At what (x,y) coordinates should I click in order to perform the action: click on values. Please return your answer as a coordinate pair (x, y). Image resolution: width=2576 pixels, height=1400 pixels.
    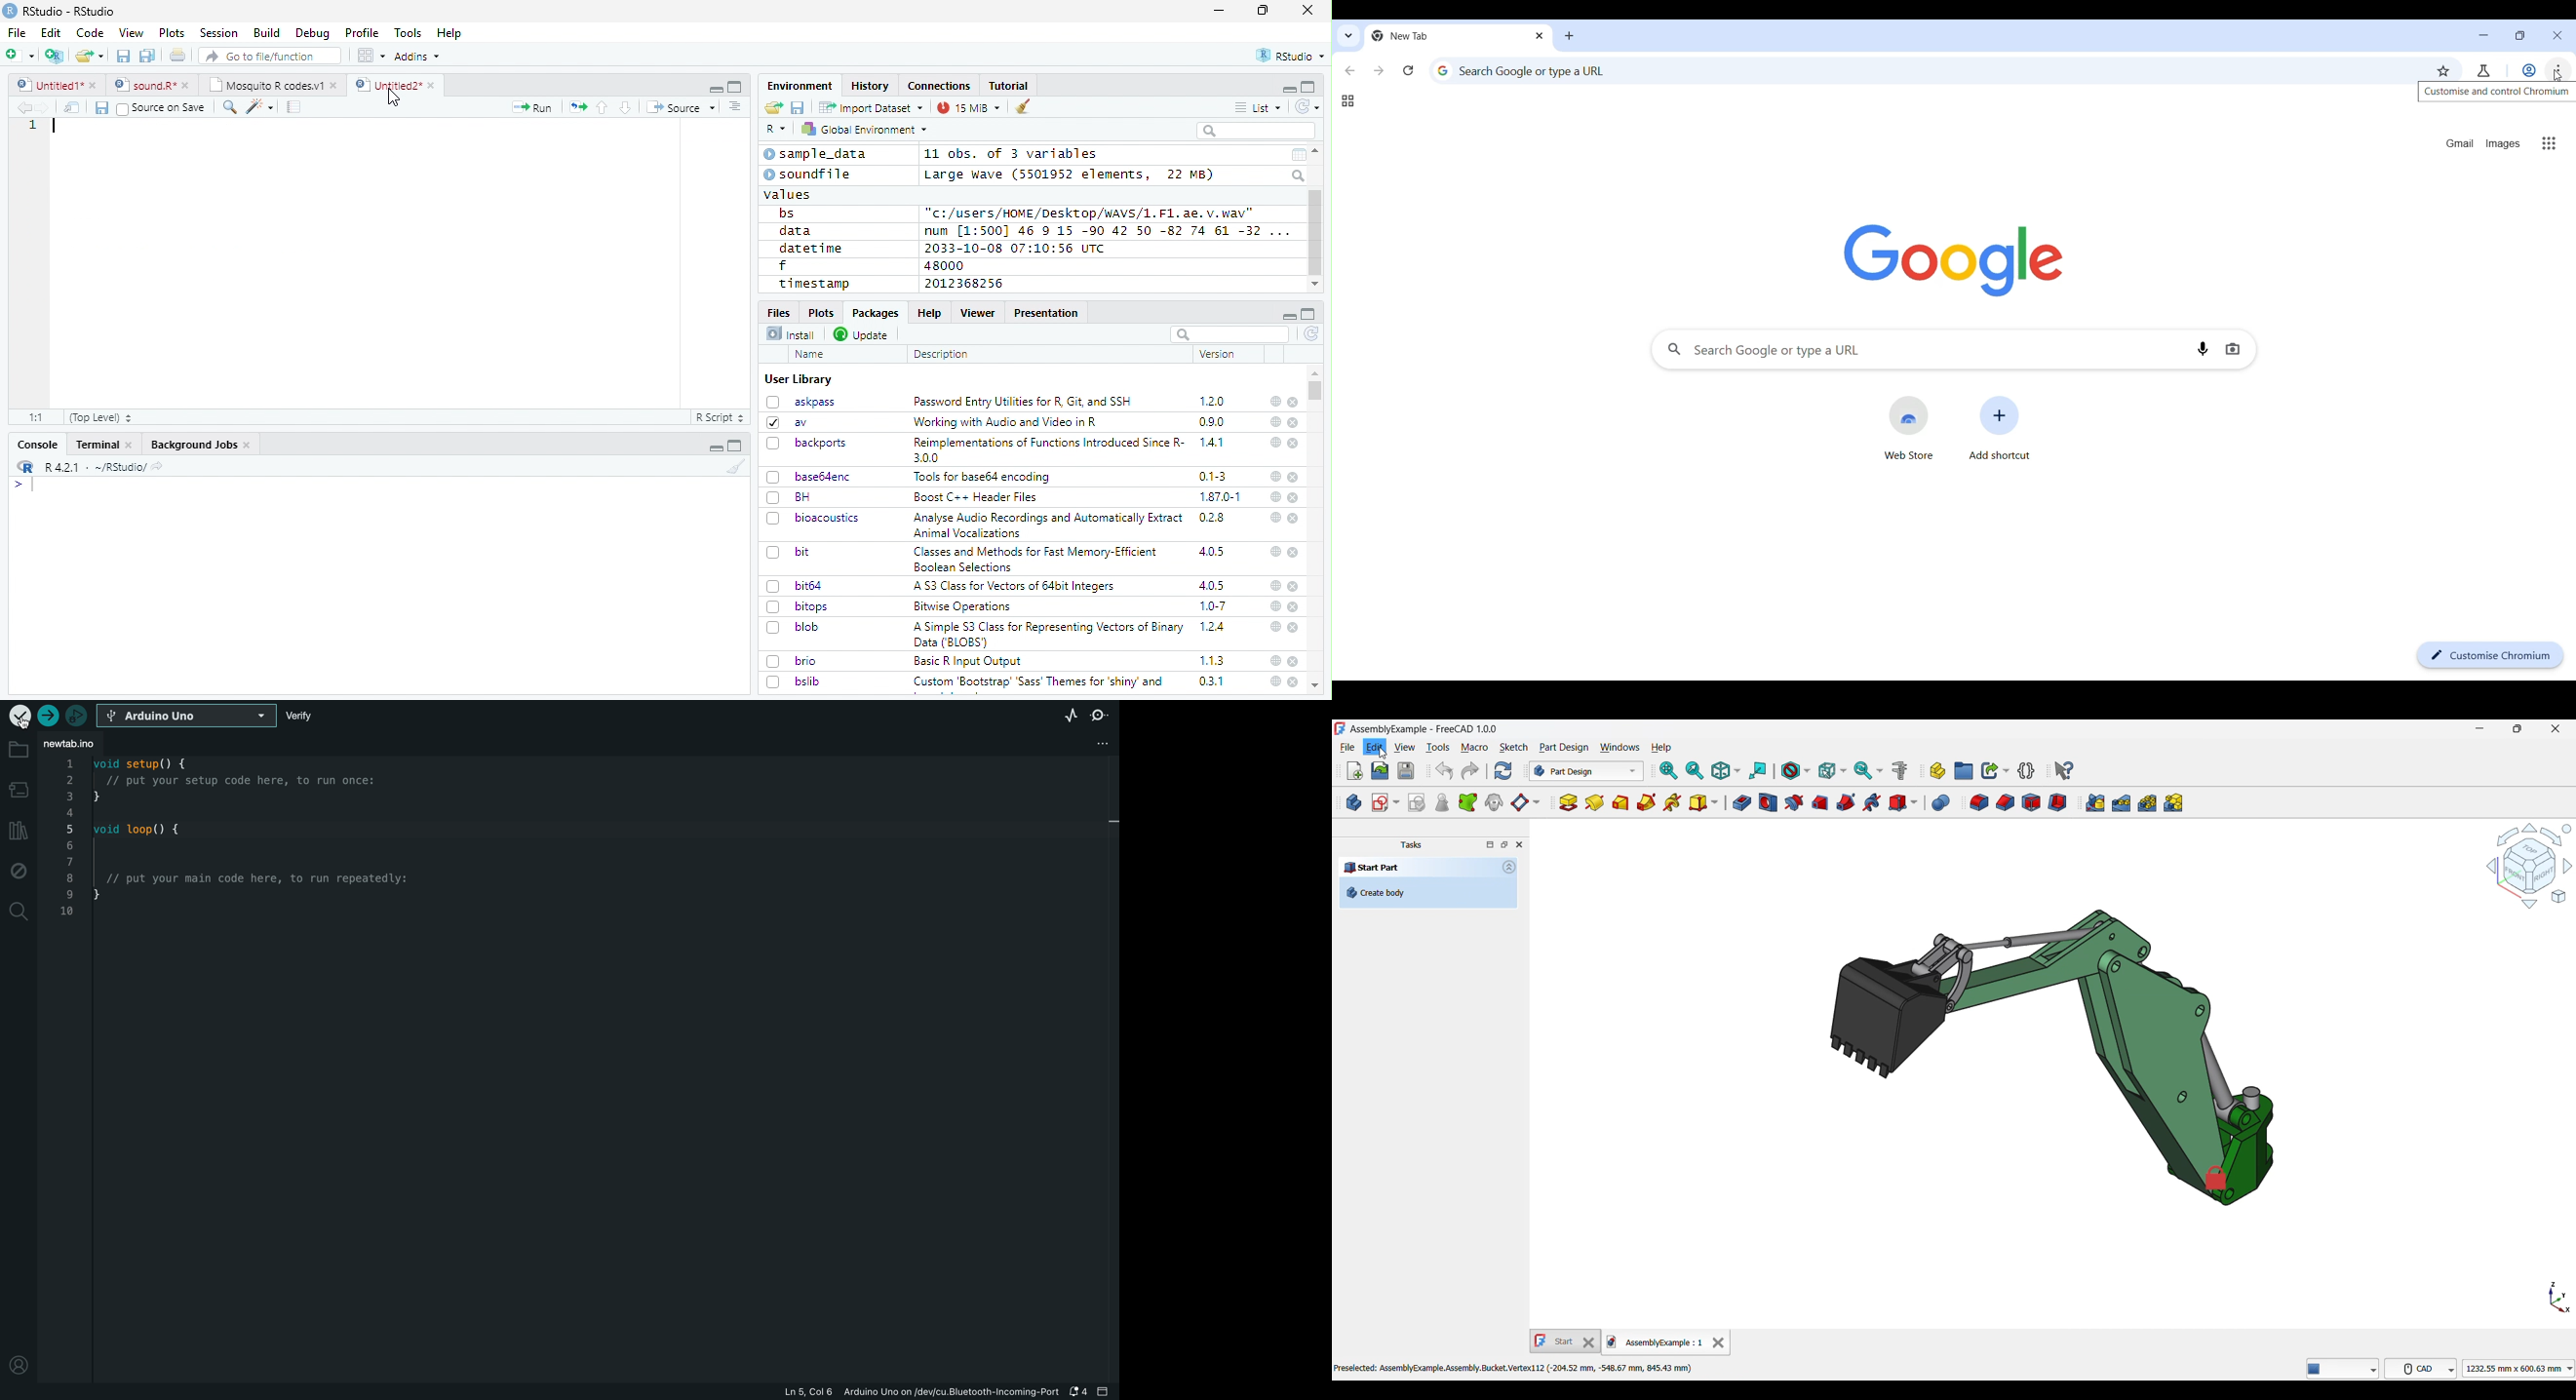
    Looking at the image, I should click on (789, 193).